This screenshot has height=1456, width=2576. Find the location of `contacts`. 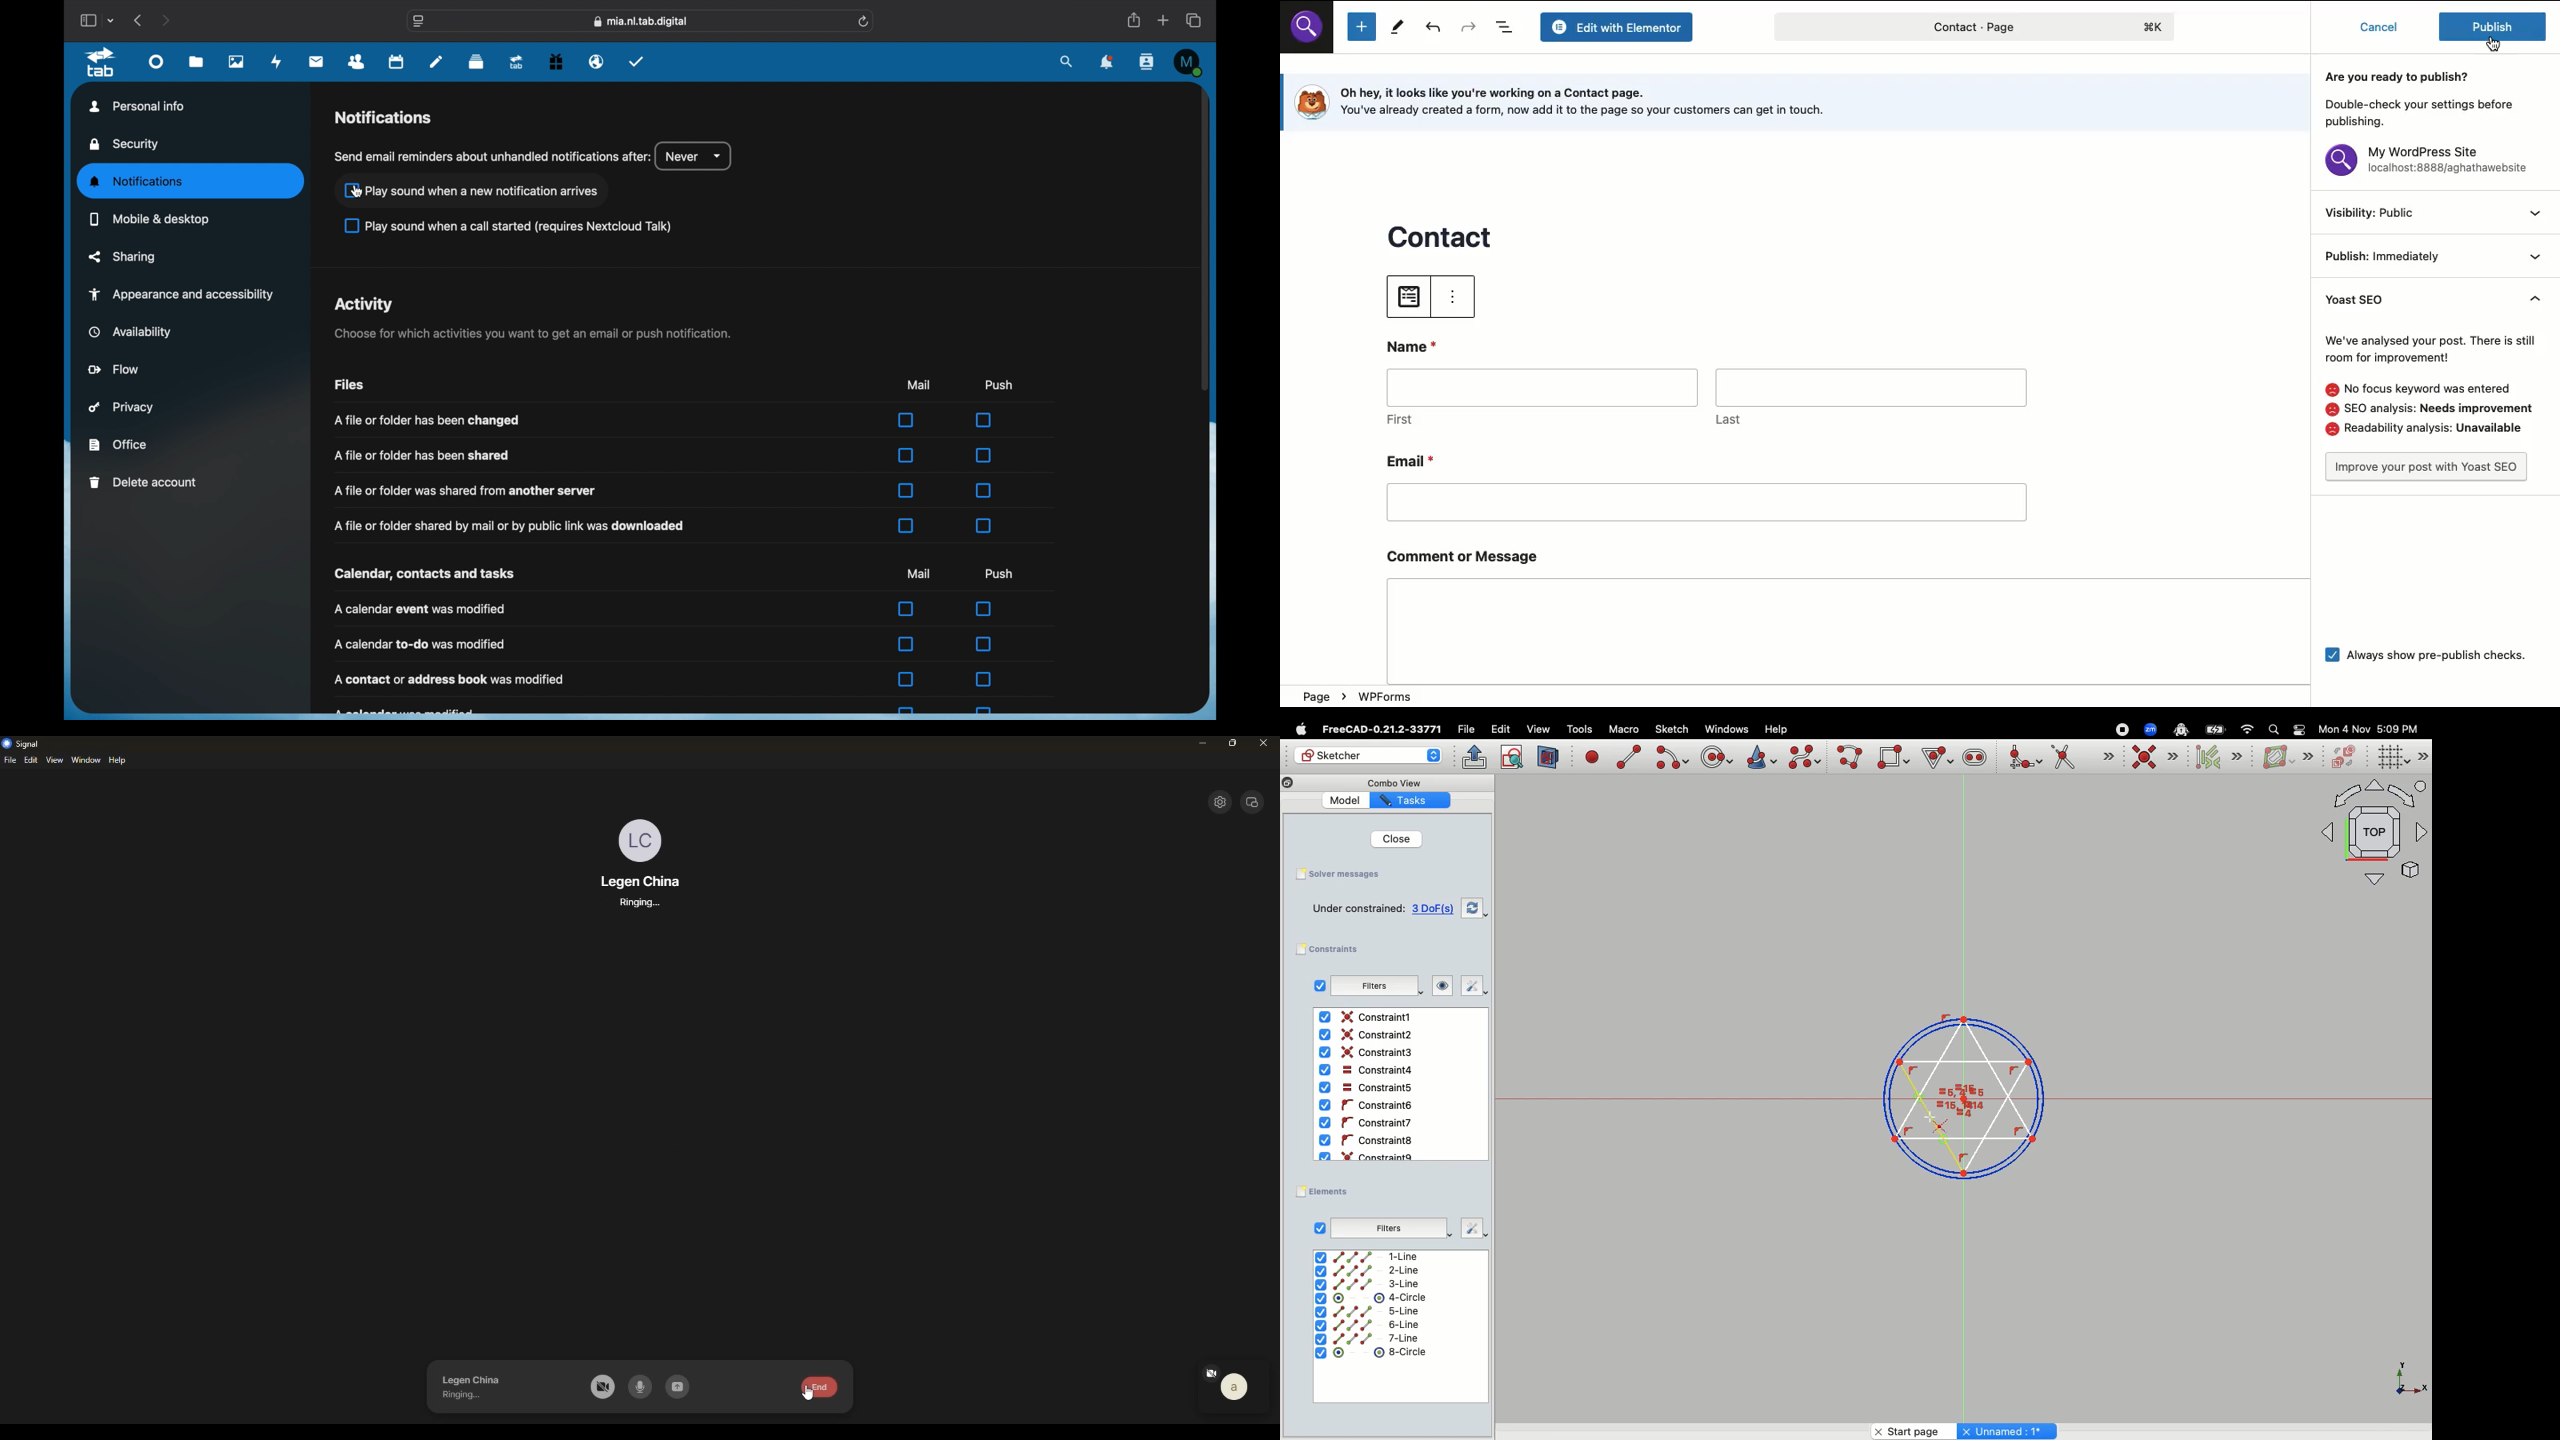

contacts is located at coordinates (357, 61).